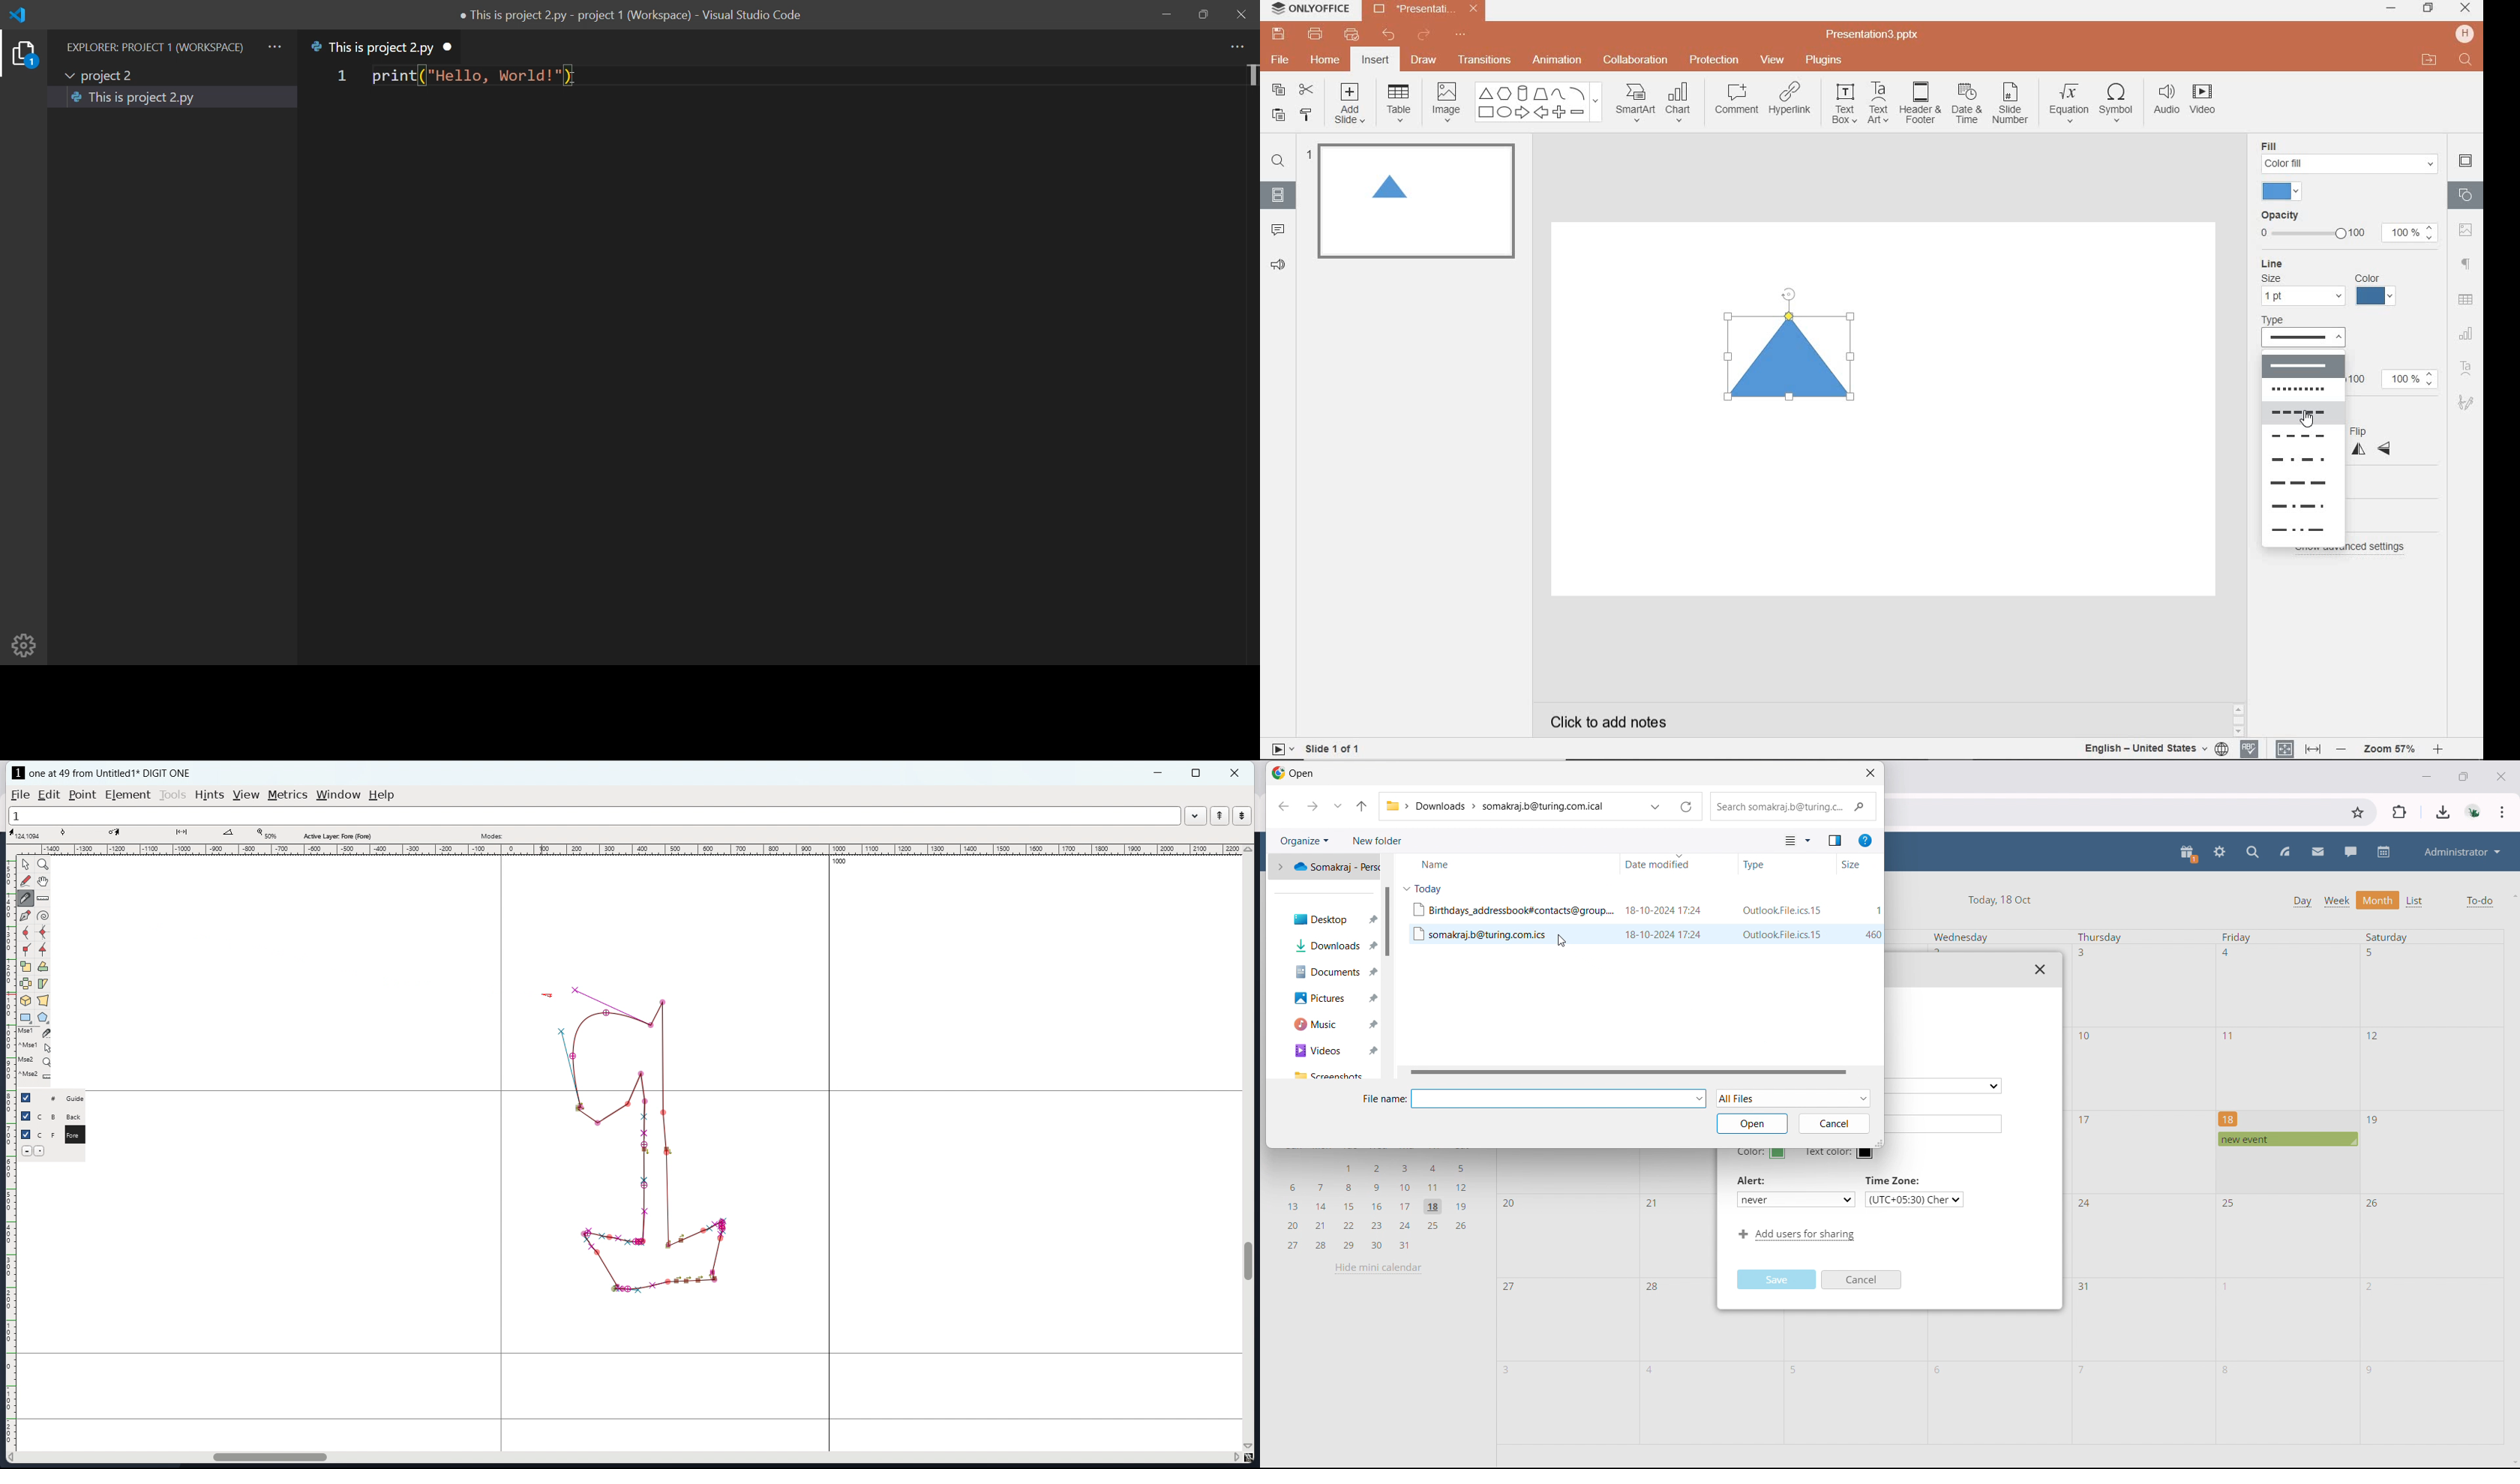 This screenshot has width=2520, height=1484. I want to click on close, so click(2500, 775).